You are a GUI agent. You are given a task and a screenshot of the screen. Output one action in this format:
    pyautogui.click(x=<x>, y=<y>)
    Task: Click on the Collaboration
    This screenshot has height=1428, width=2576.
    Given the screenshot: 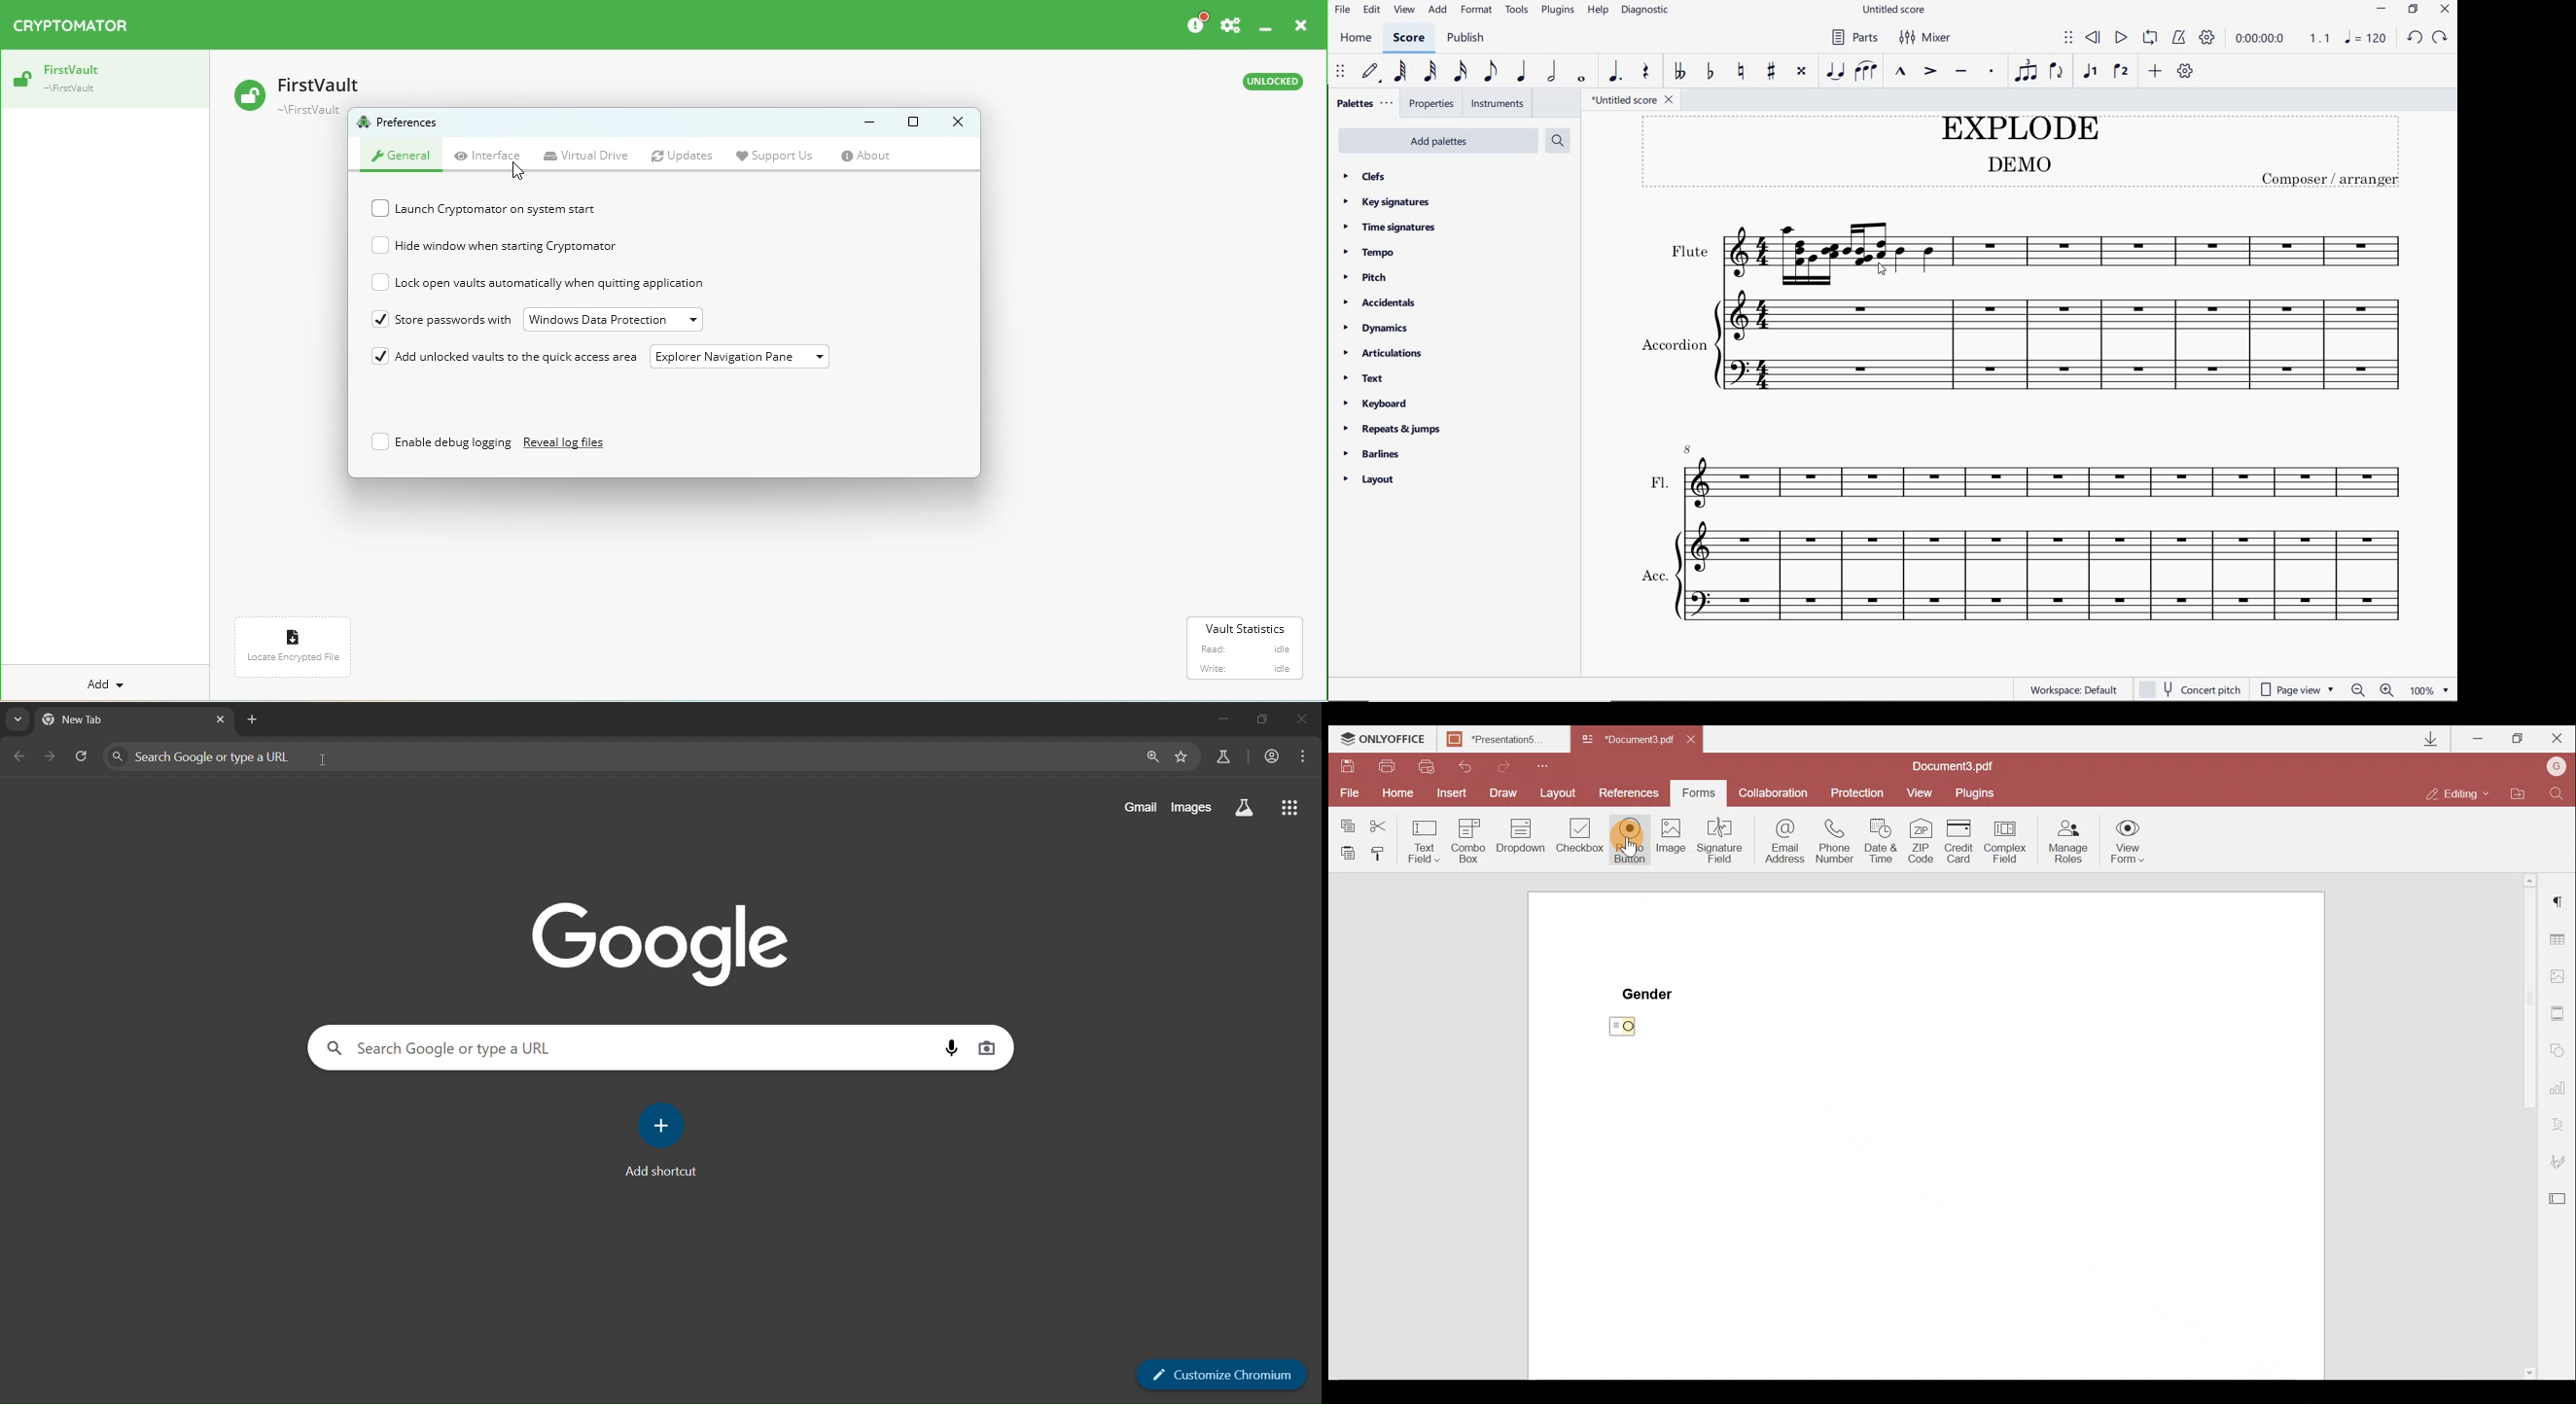 What is the action you would take?
    pyautogui.click(x=1777, y=792)
    